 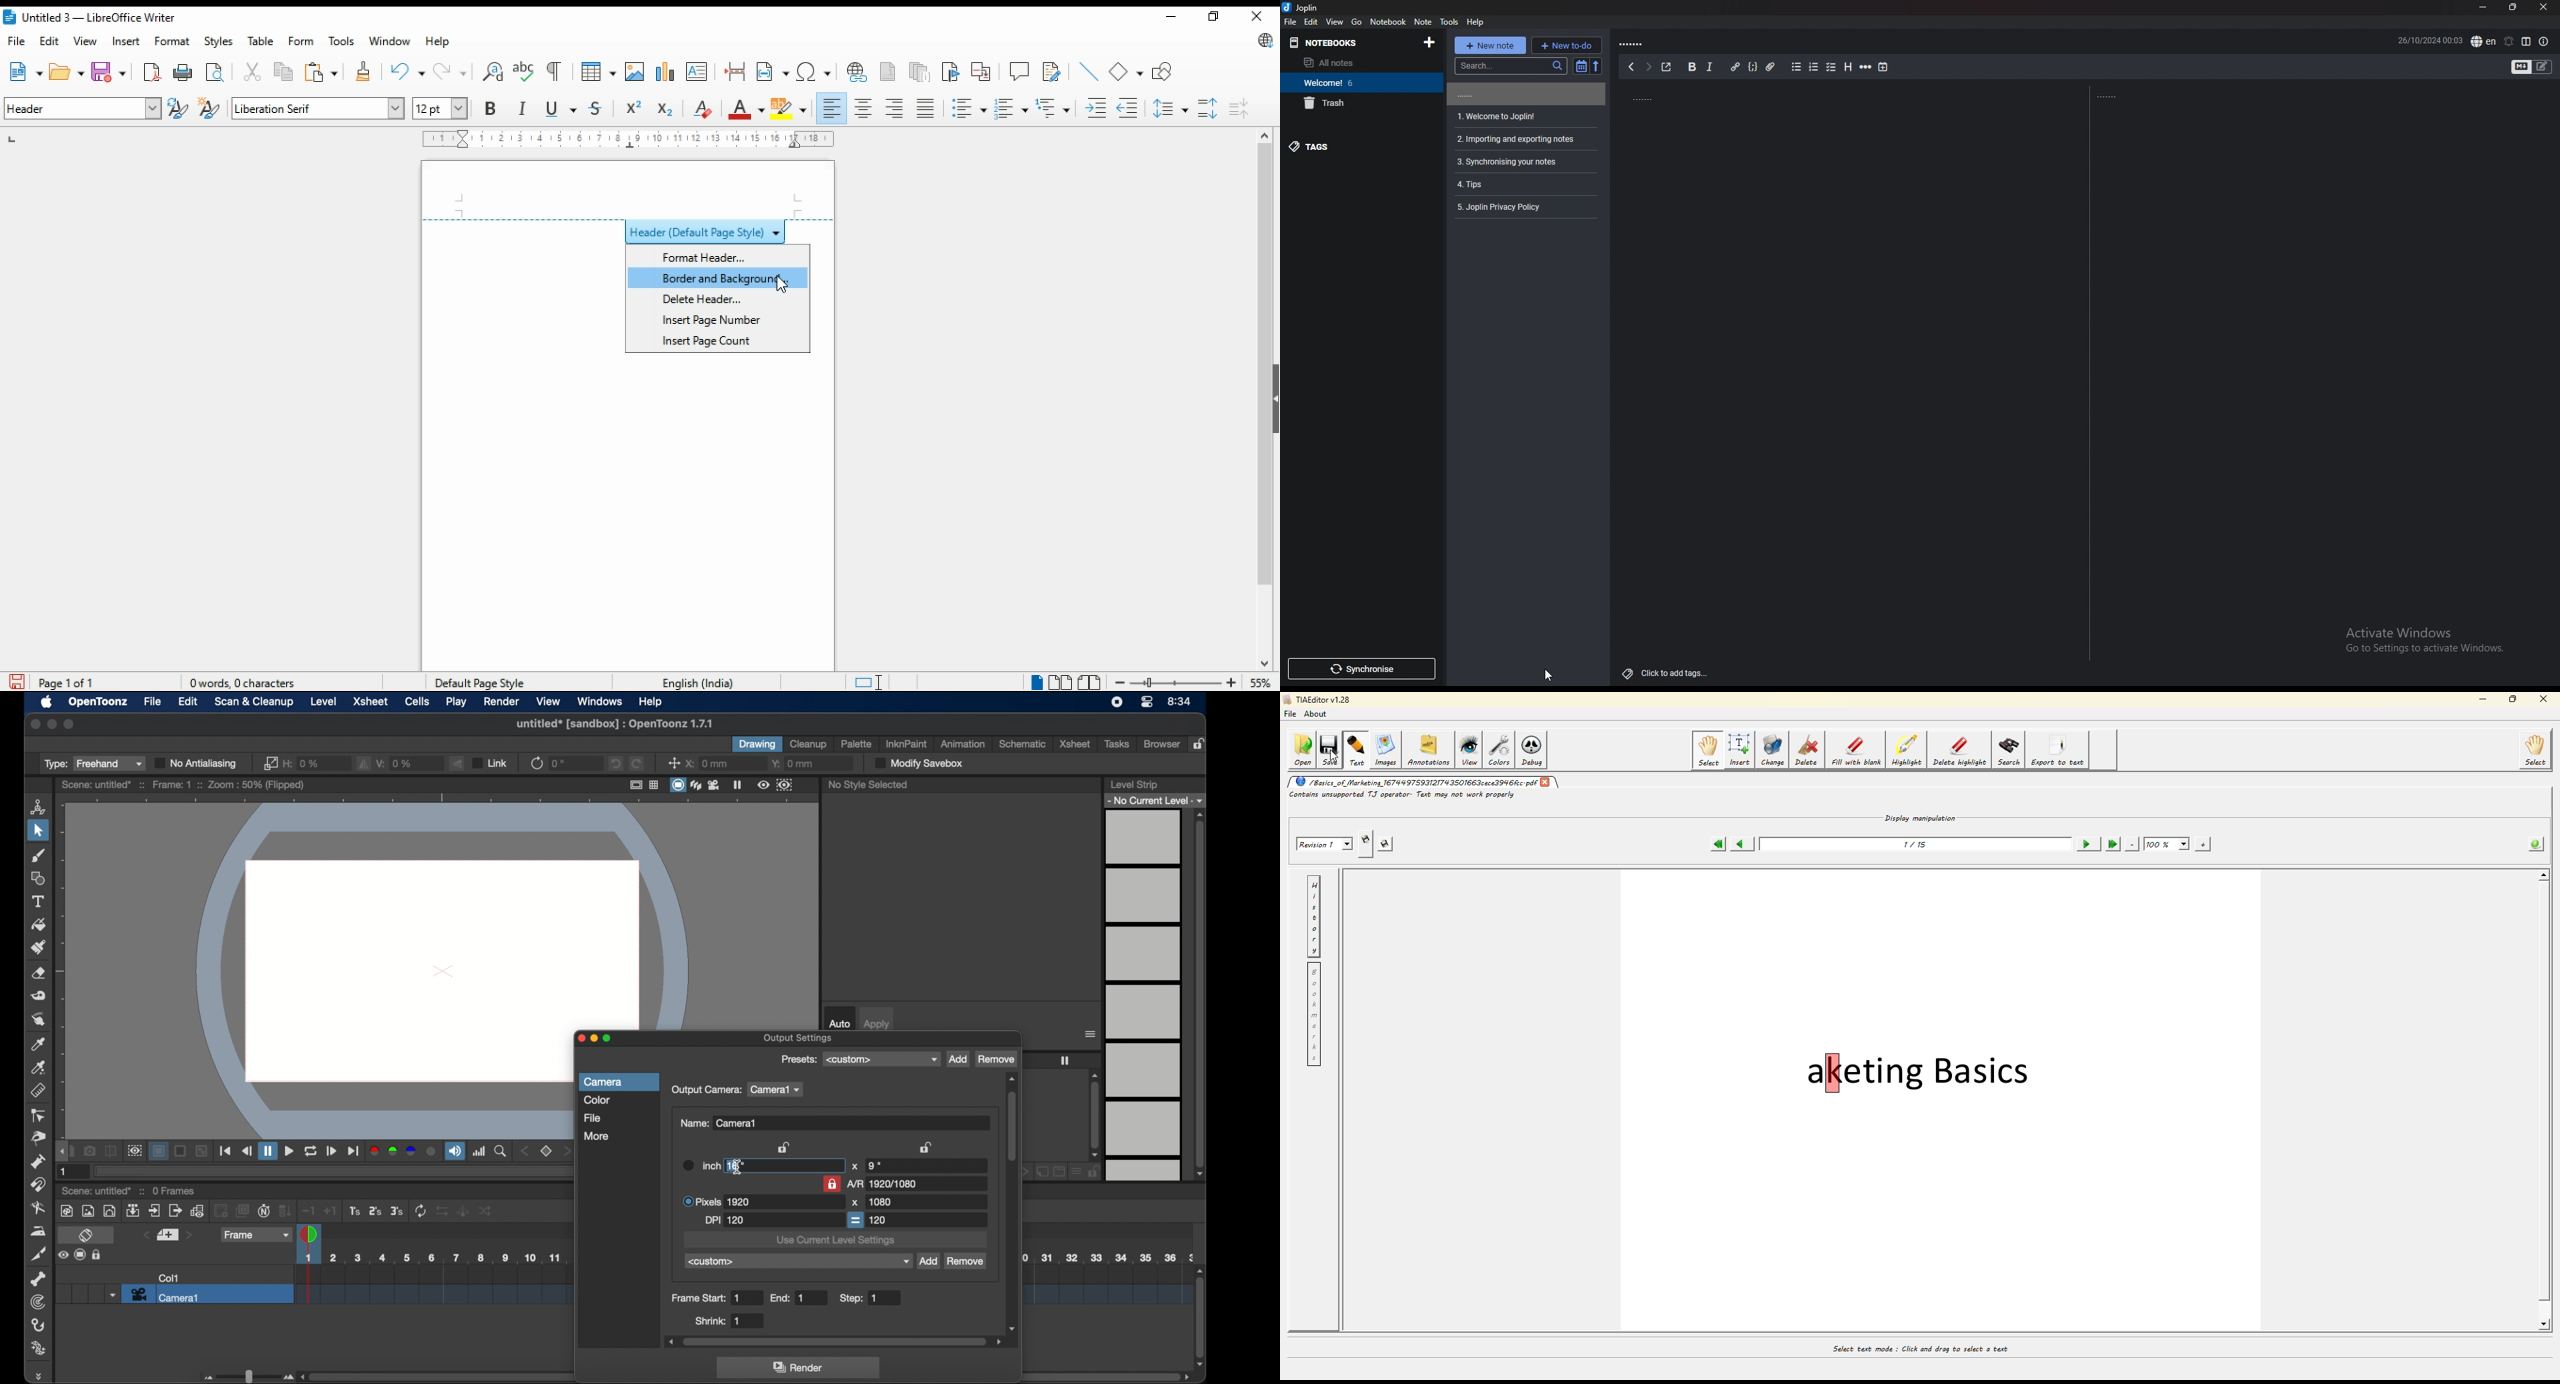 What do you see at coordinates (354, 1210) in the screenshot?
I see `` at bounding box center [354, 1210].